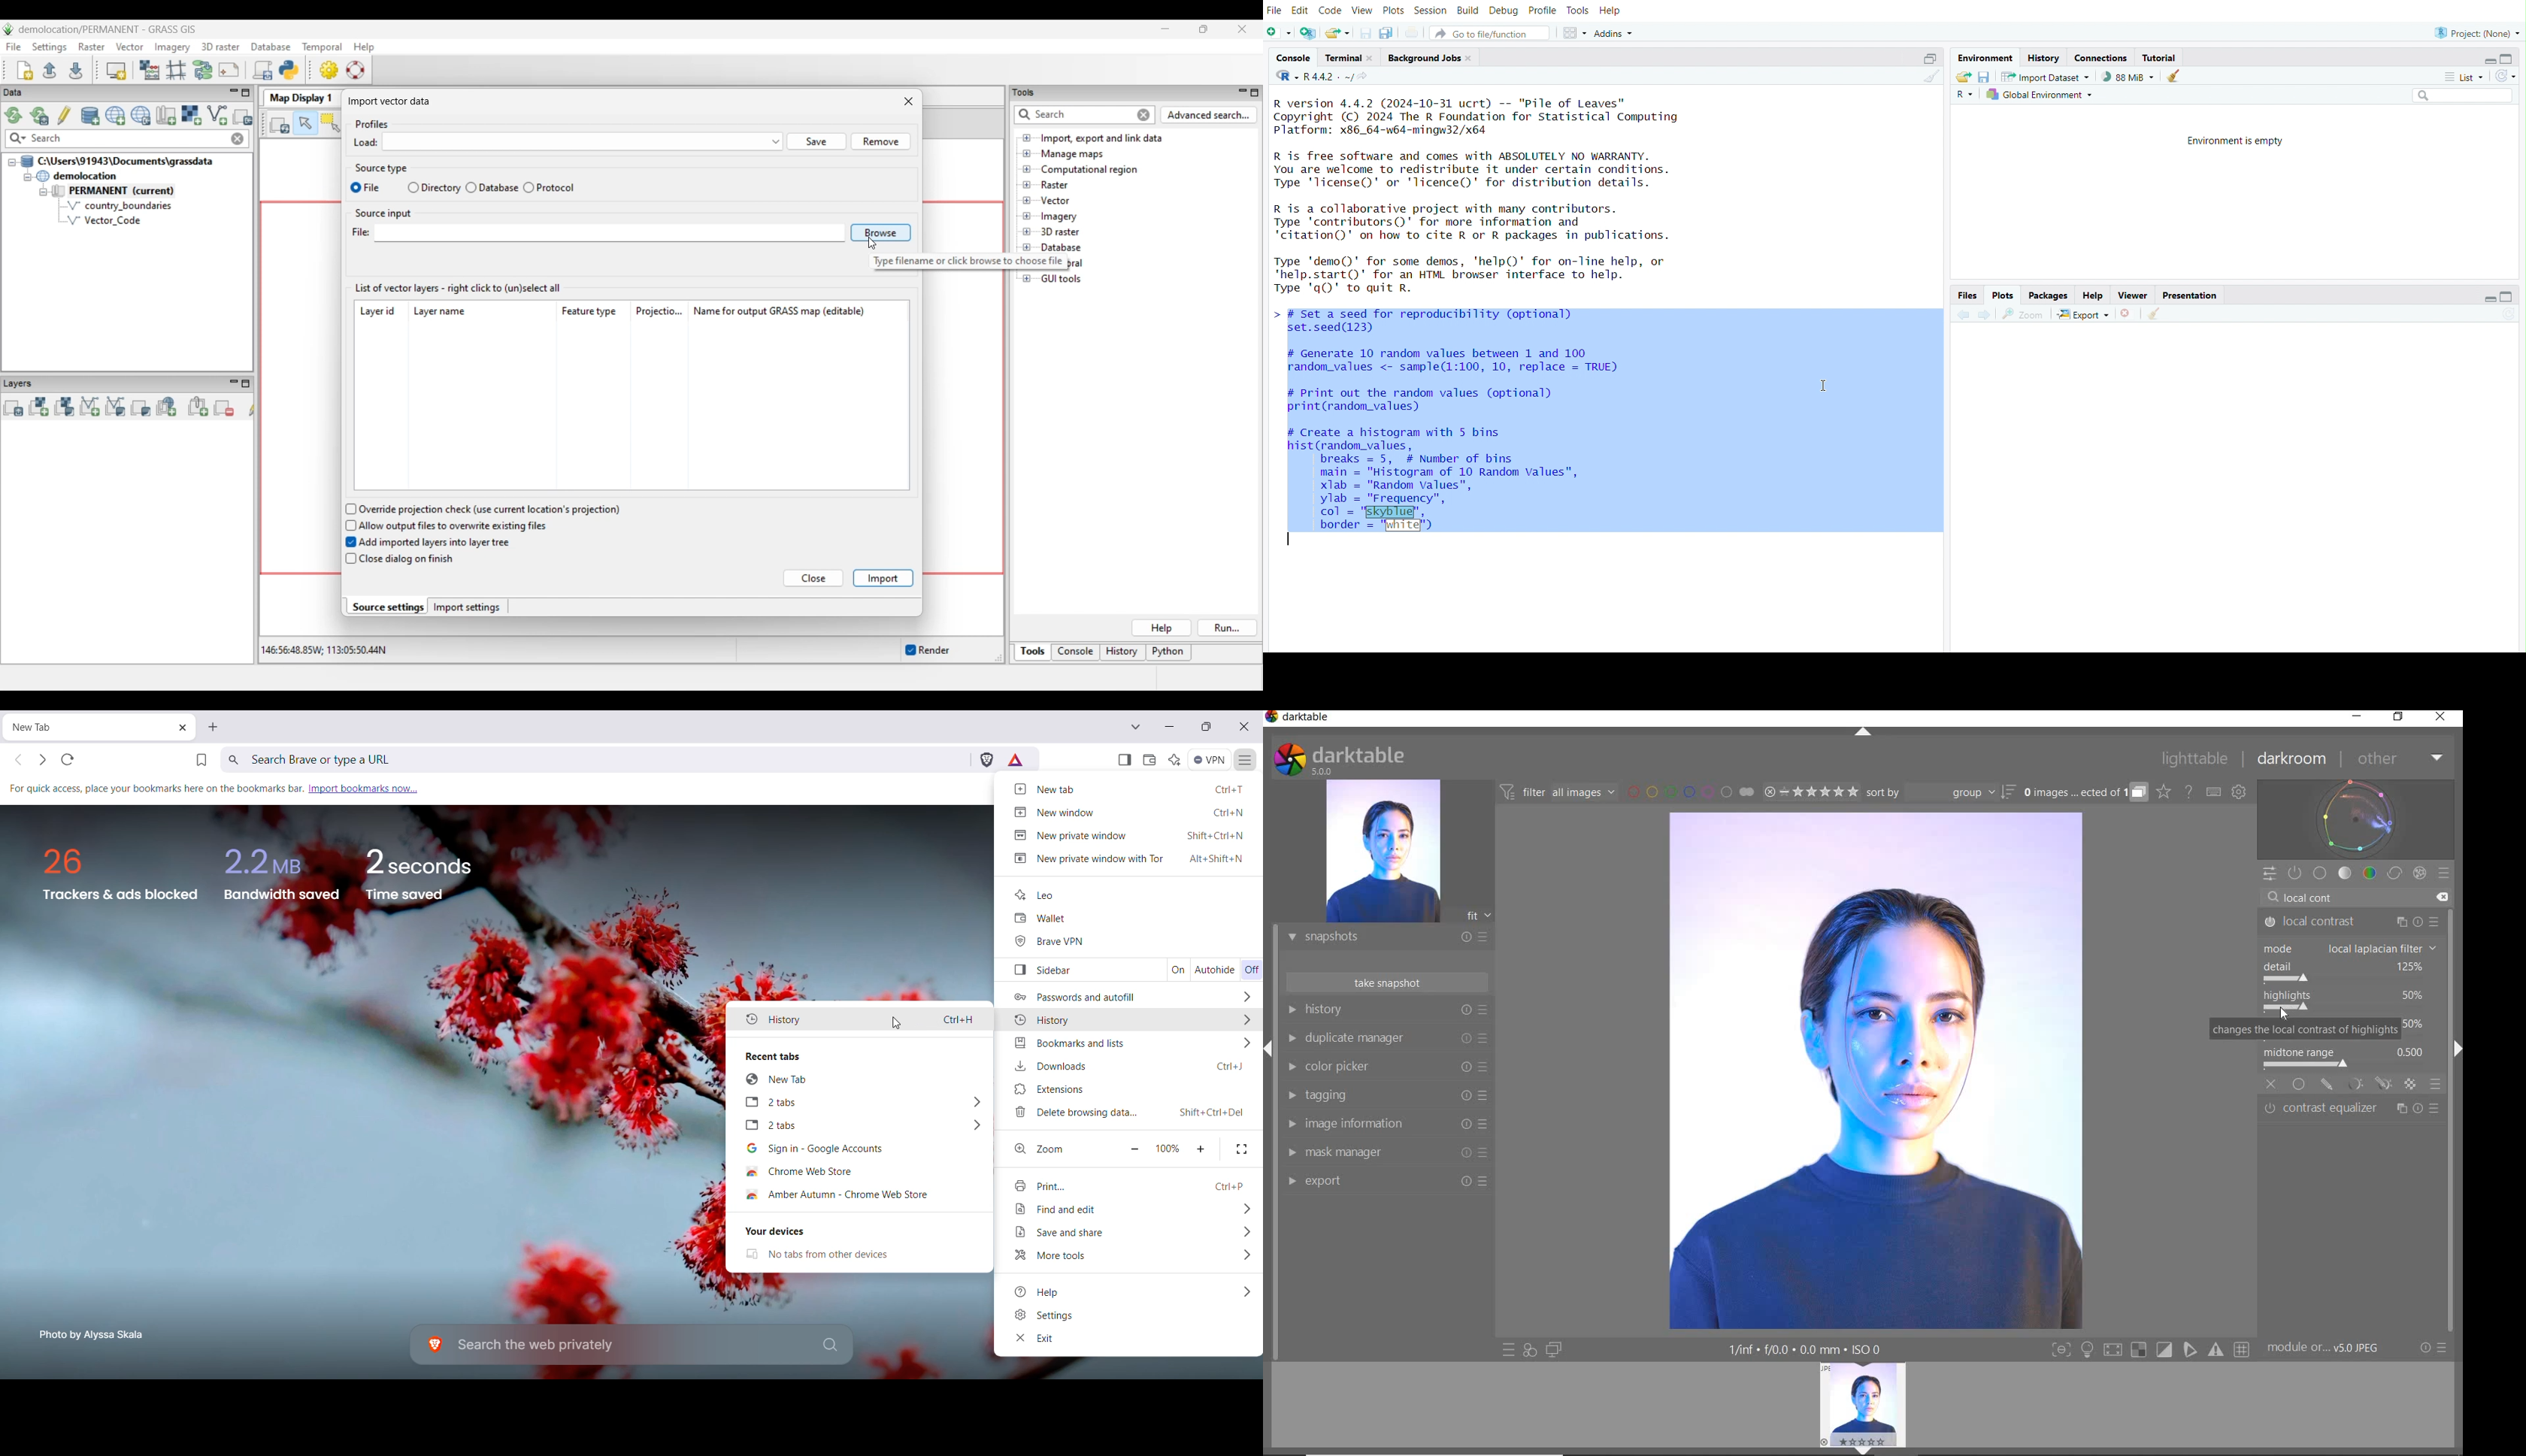 The image size is (2548, 1456). What do you see at coordinates (1414, 32) in the screenshot?
I see `print the current file` at bounding box center [1414, 32].